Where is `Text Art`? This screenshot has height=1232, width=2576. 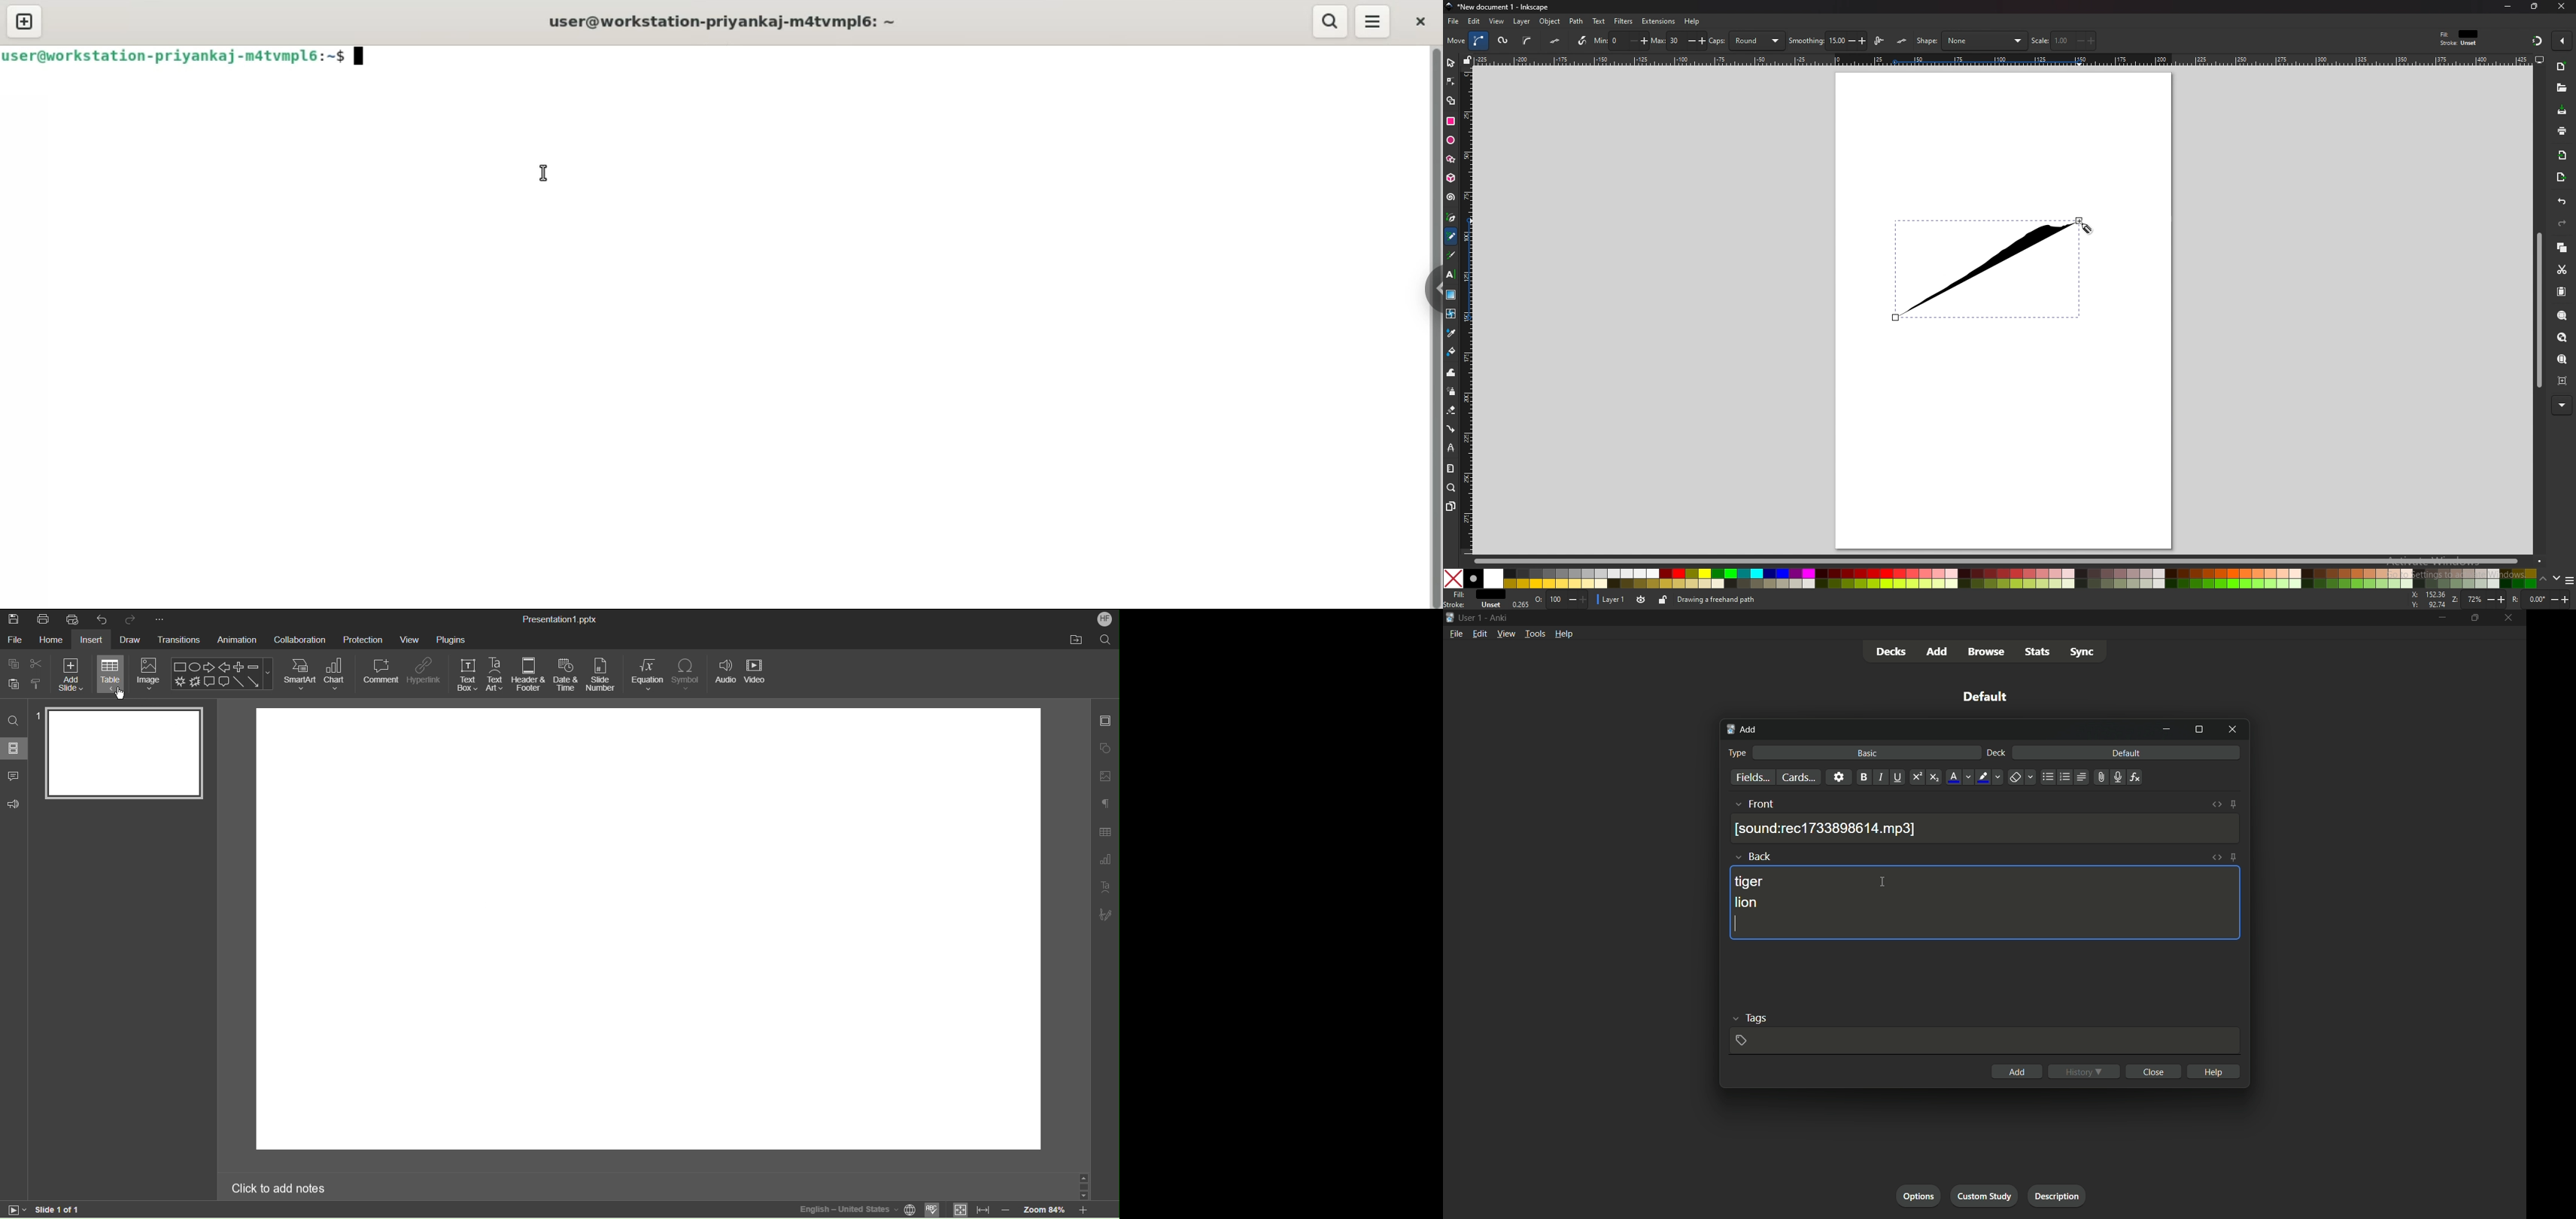 Text Art is located at coordinates (496, 674).